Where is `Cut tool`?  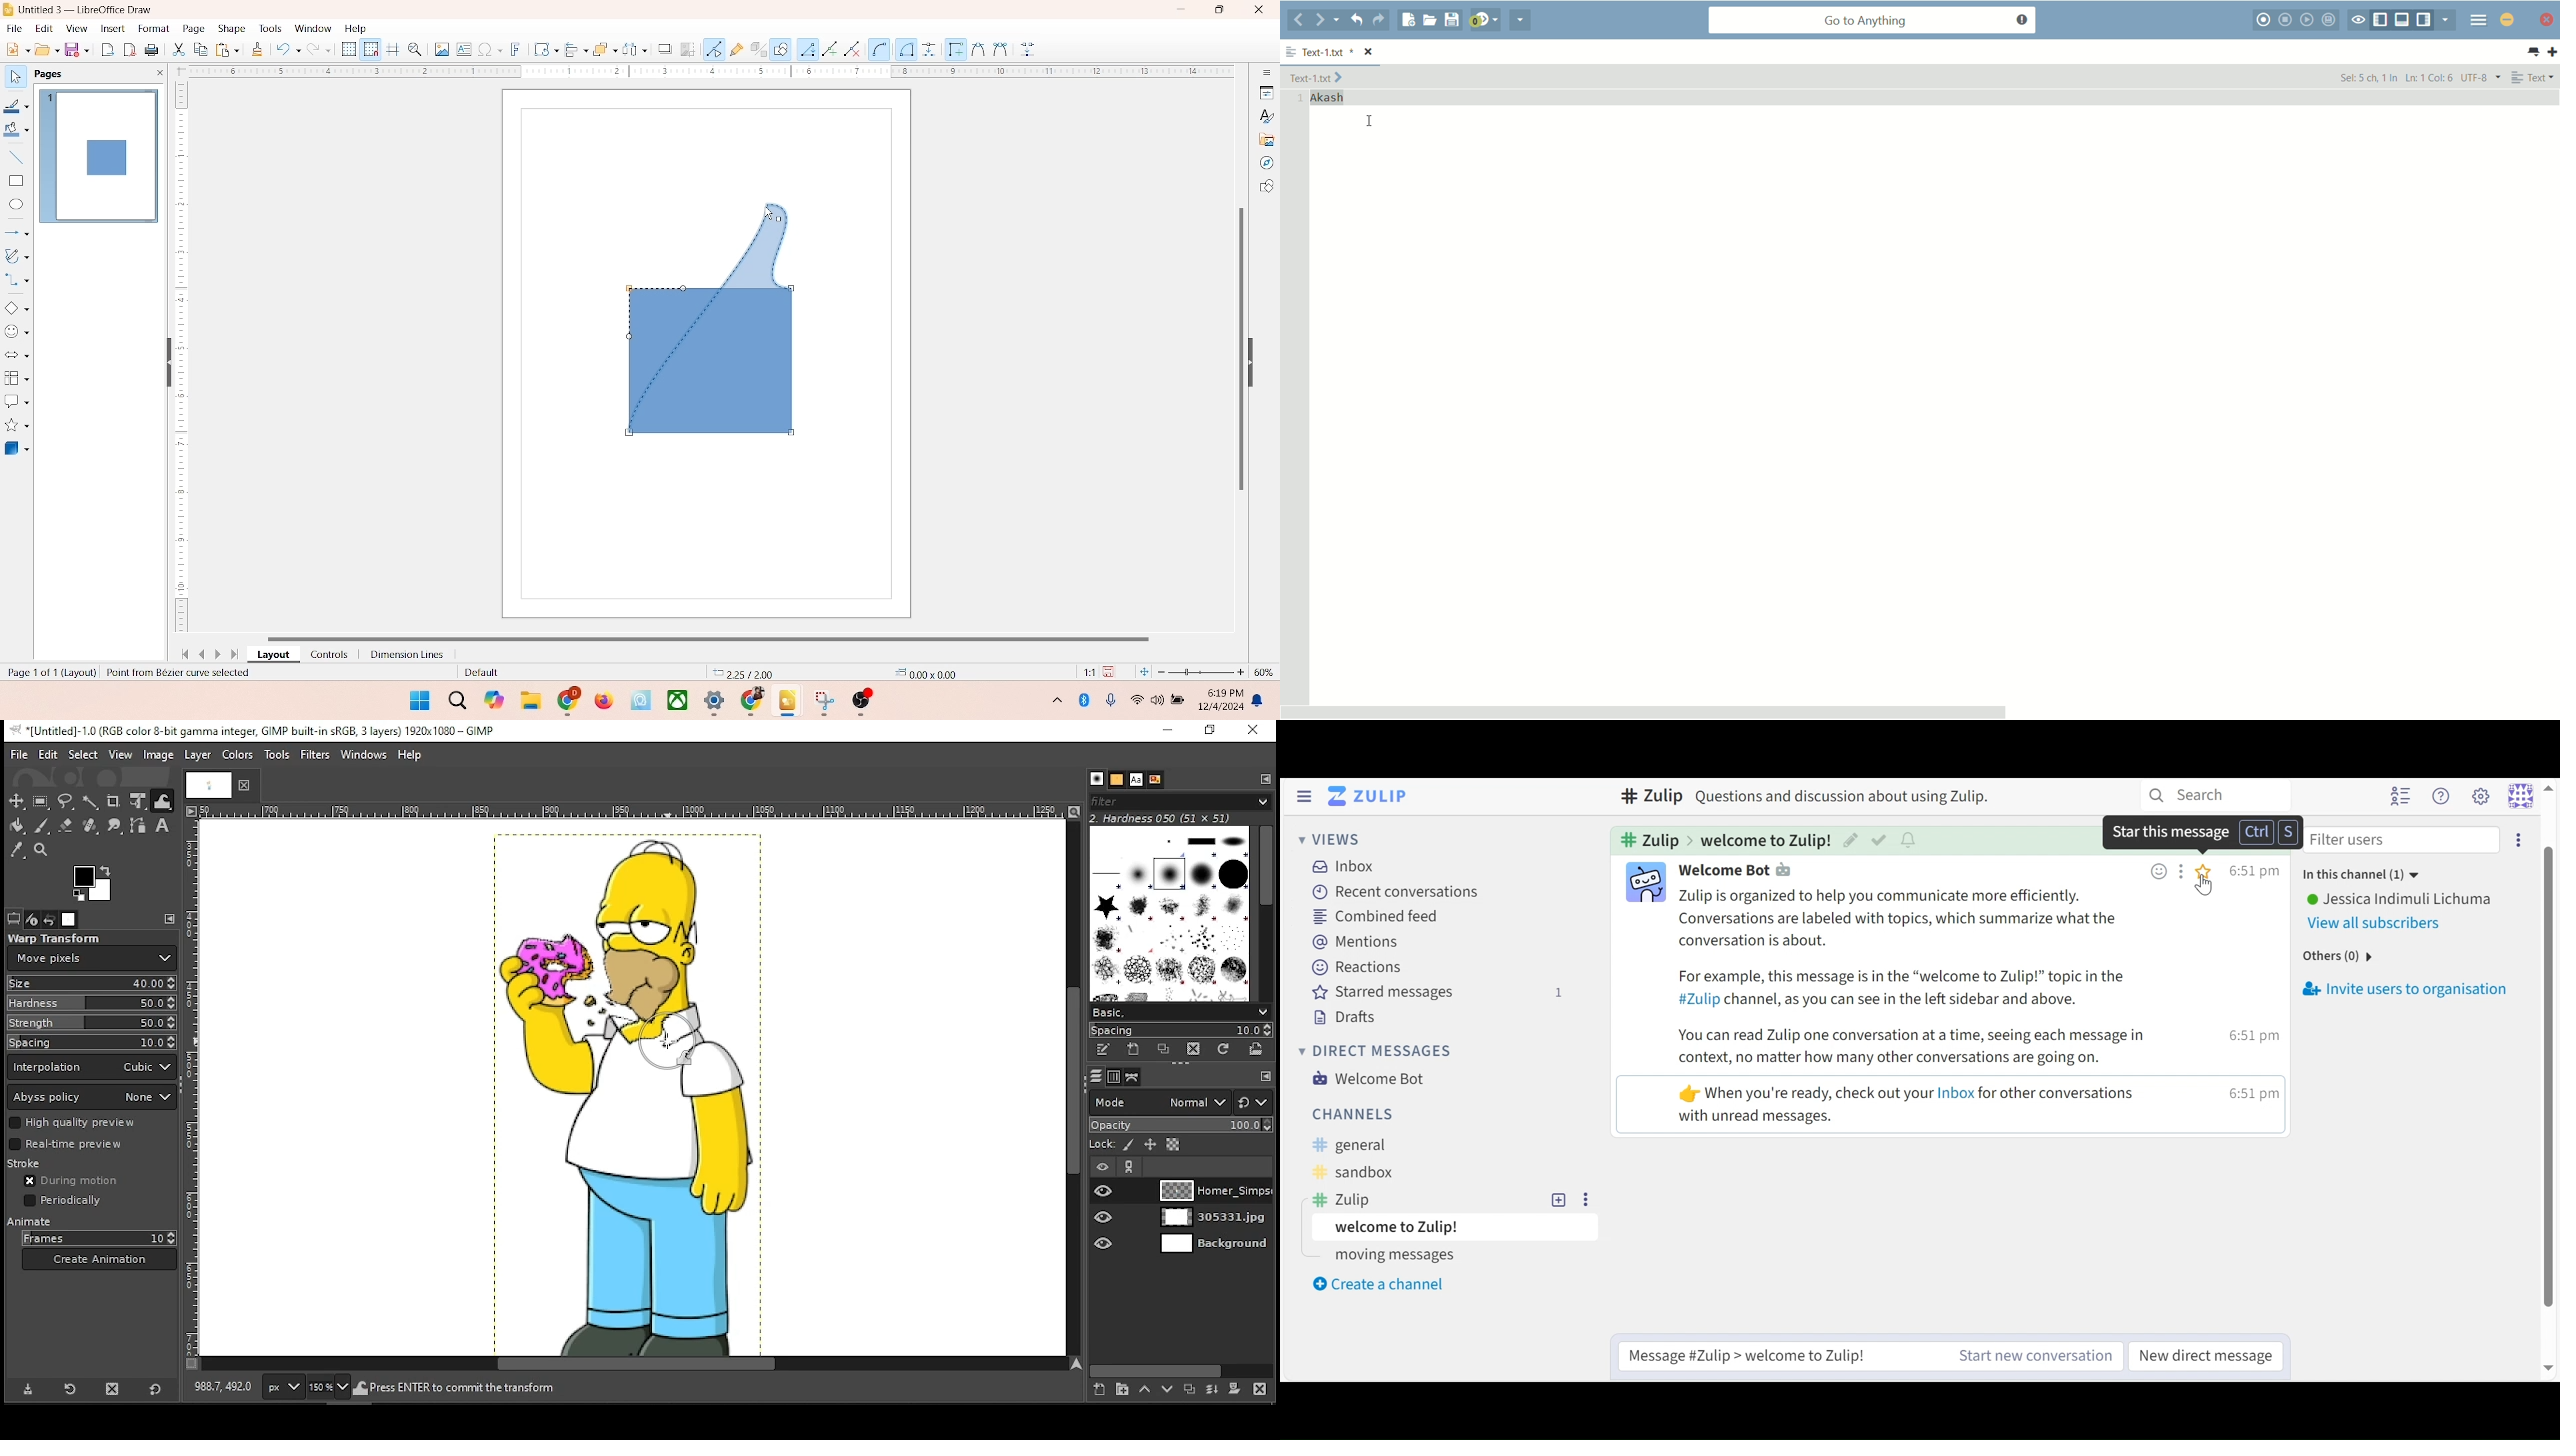
Cut tool is located at coordinates (973, 48).